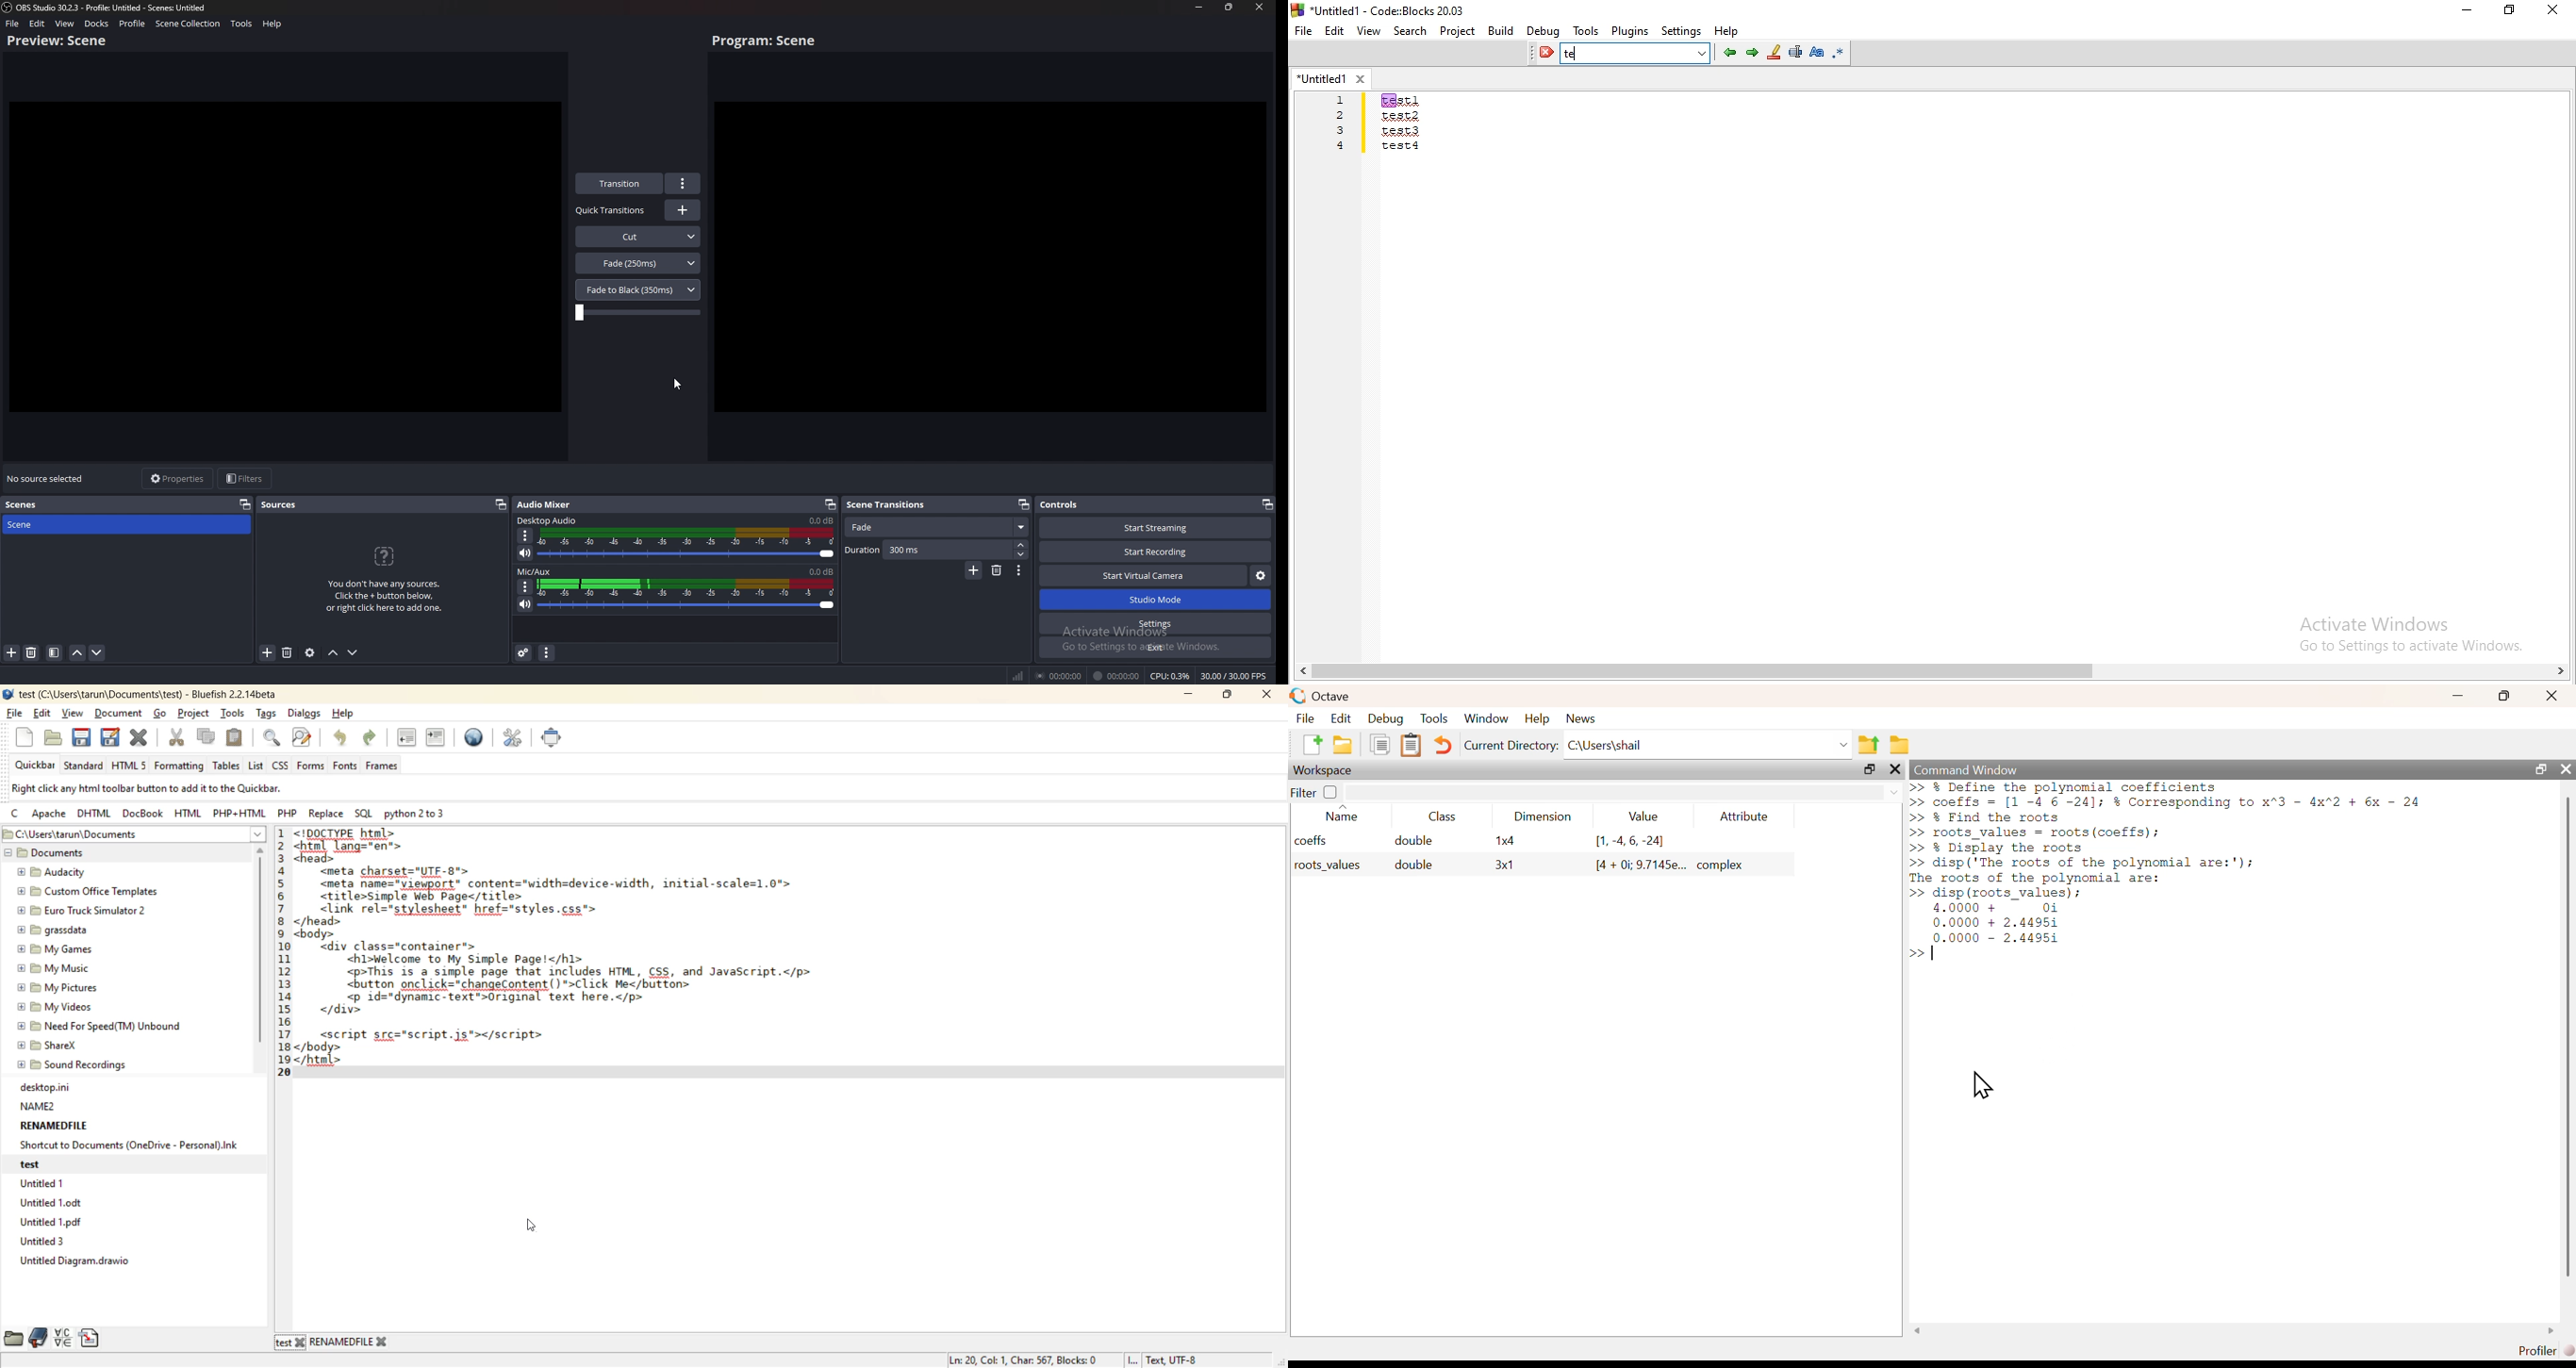  Describe the element at coordinates (1155, 647) in the screenshot. I see `Exit` at that location.